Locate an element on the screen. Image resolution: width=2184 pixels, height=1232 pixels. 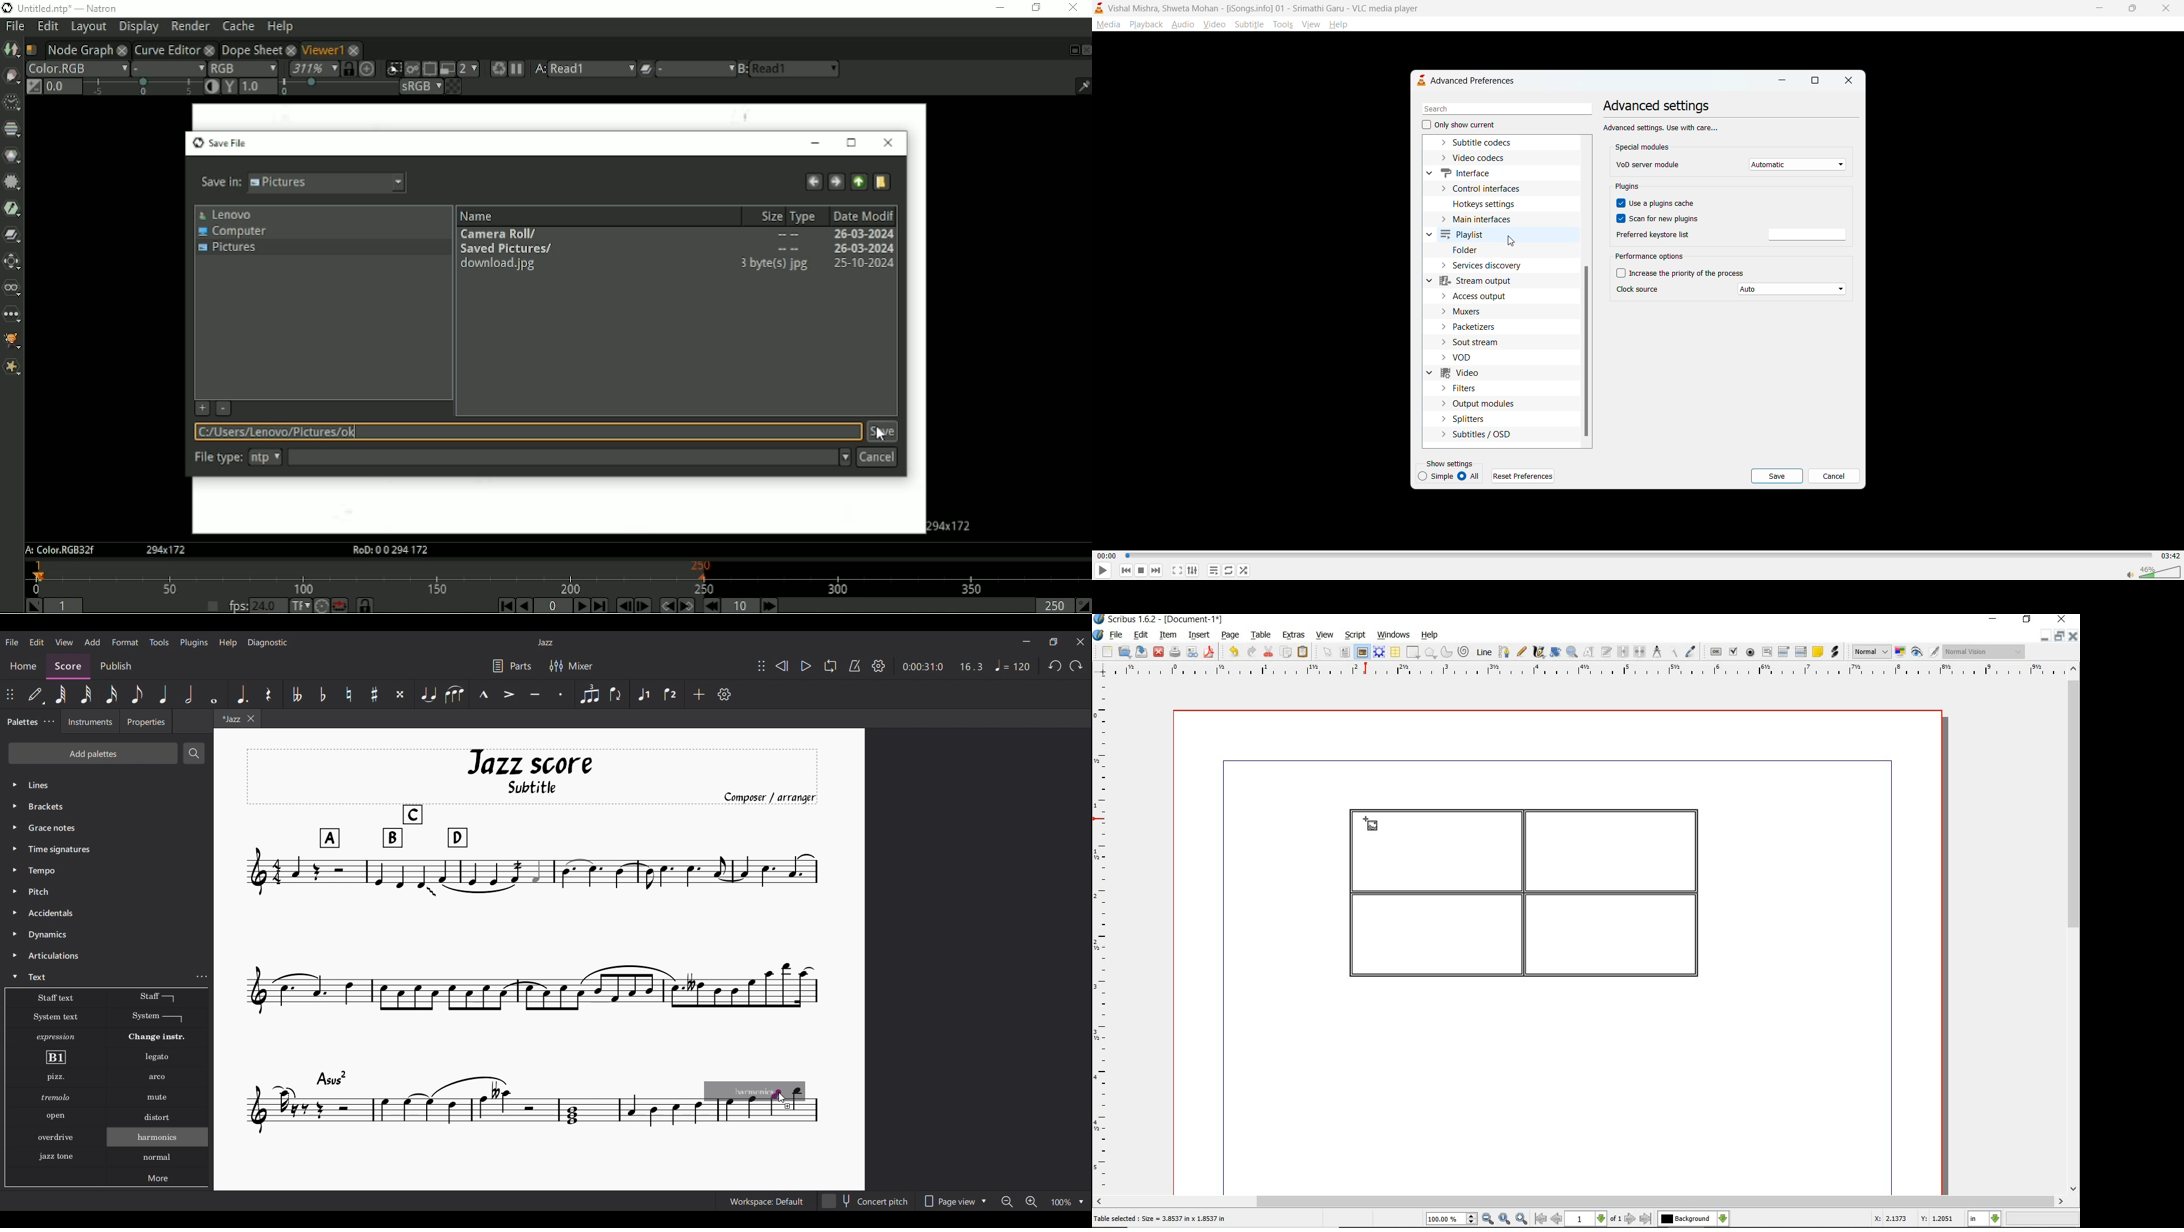
Pitch is located at coordinates (41, 891).